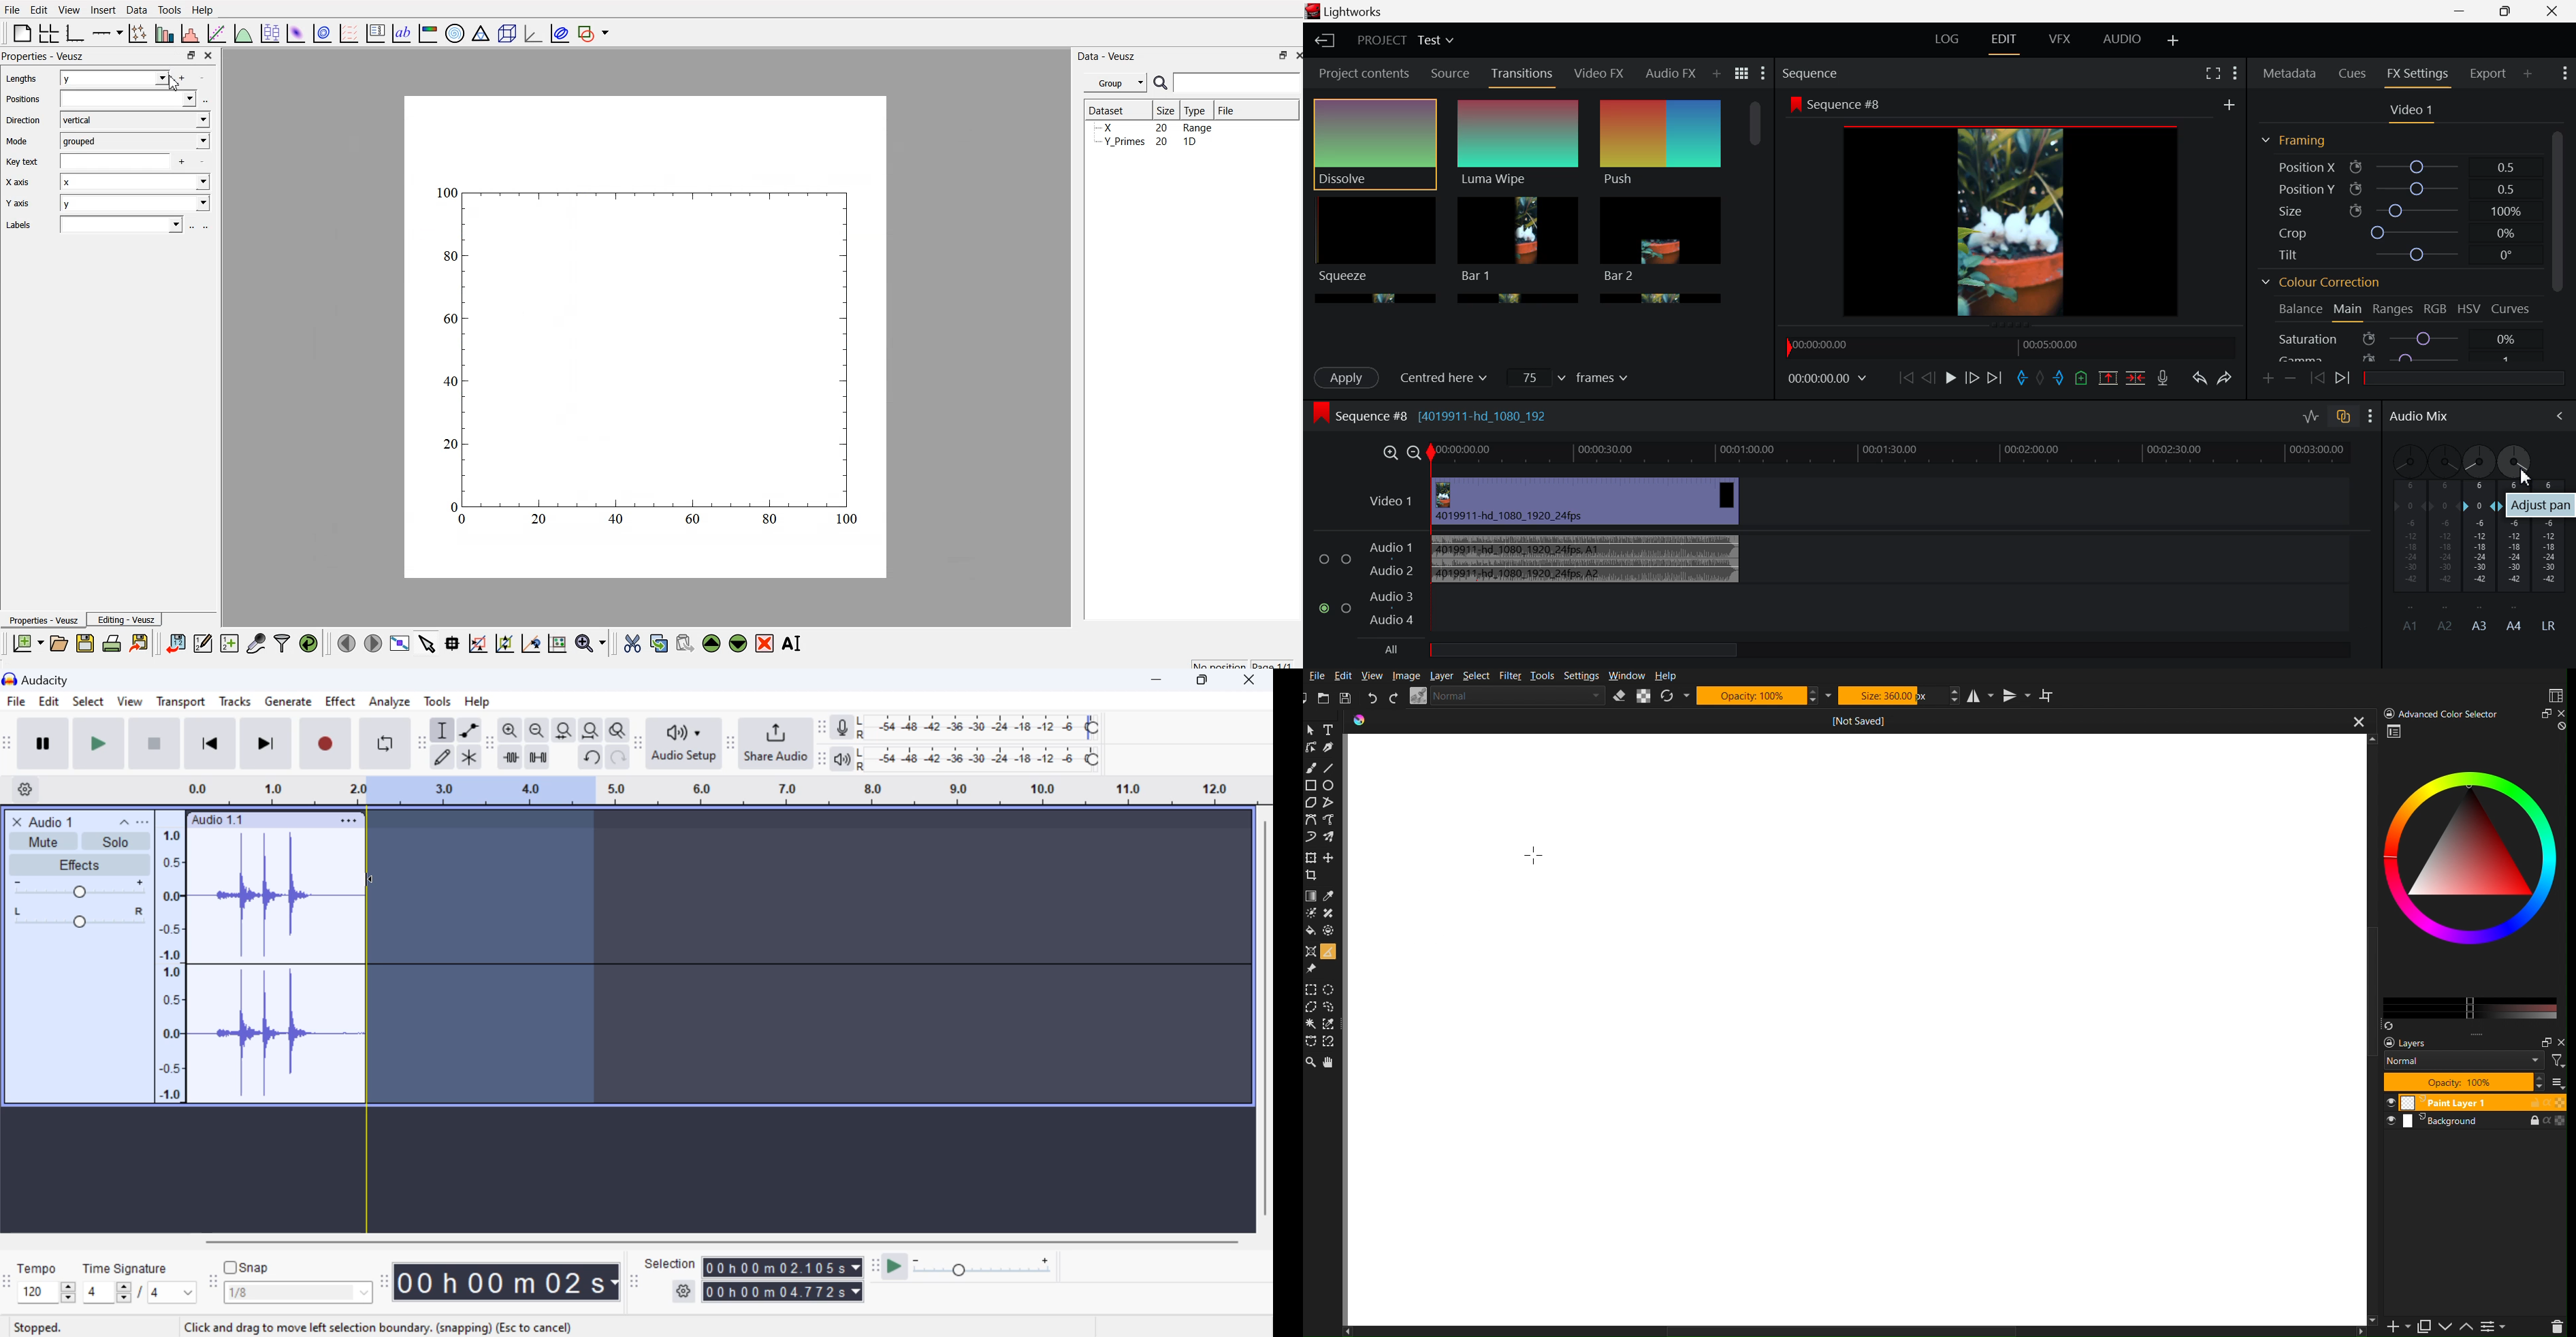  I want to click on Advanced Color Selector, so click(2472, 713).